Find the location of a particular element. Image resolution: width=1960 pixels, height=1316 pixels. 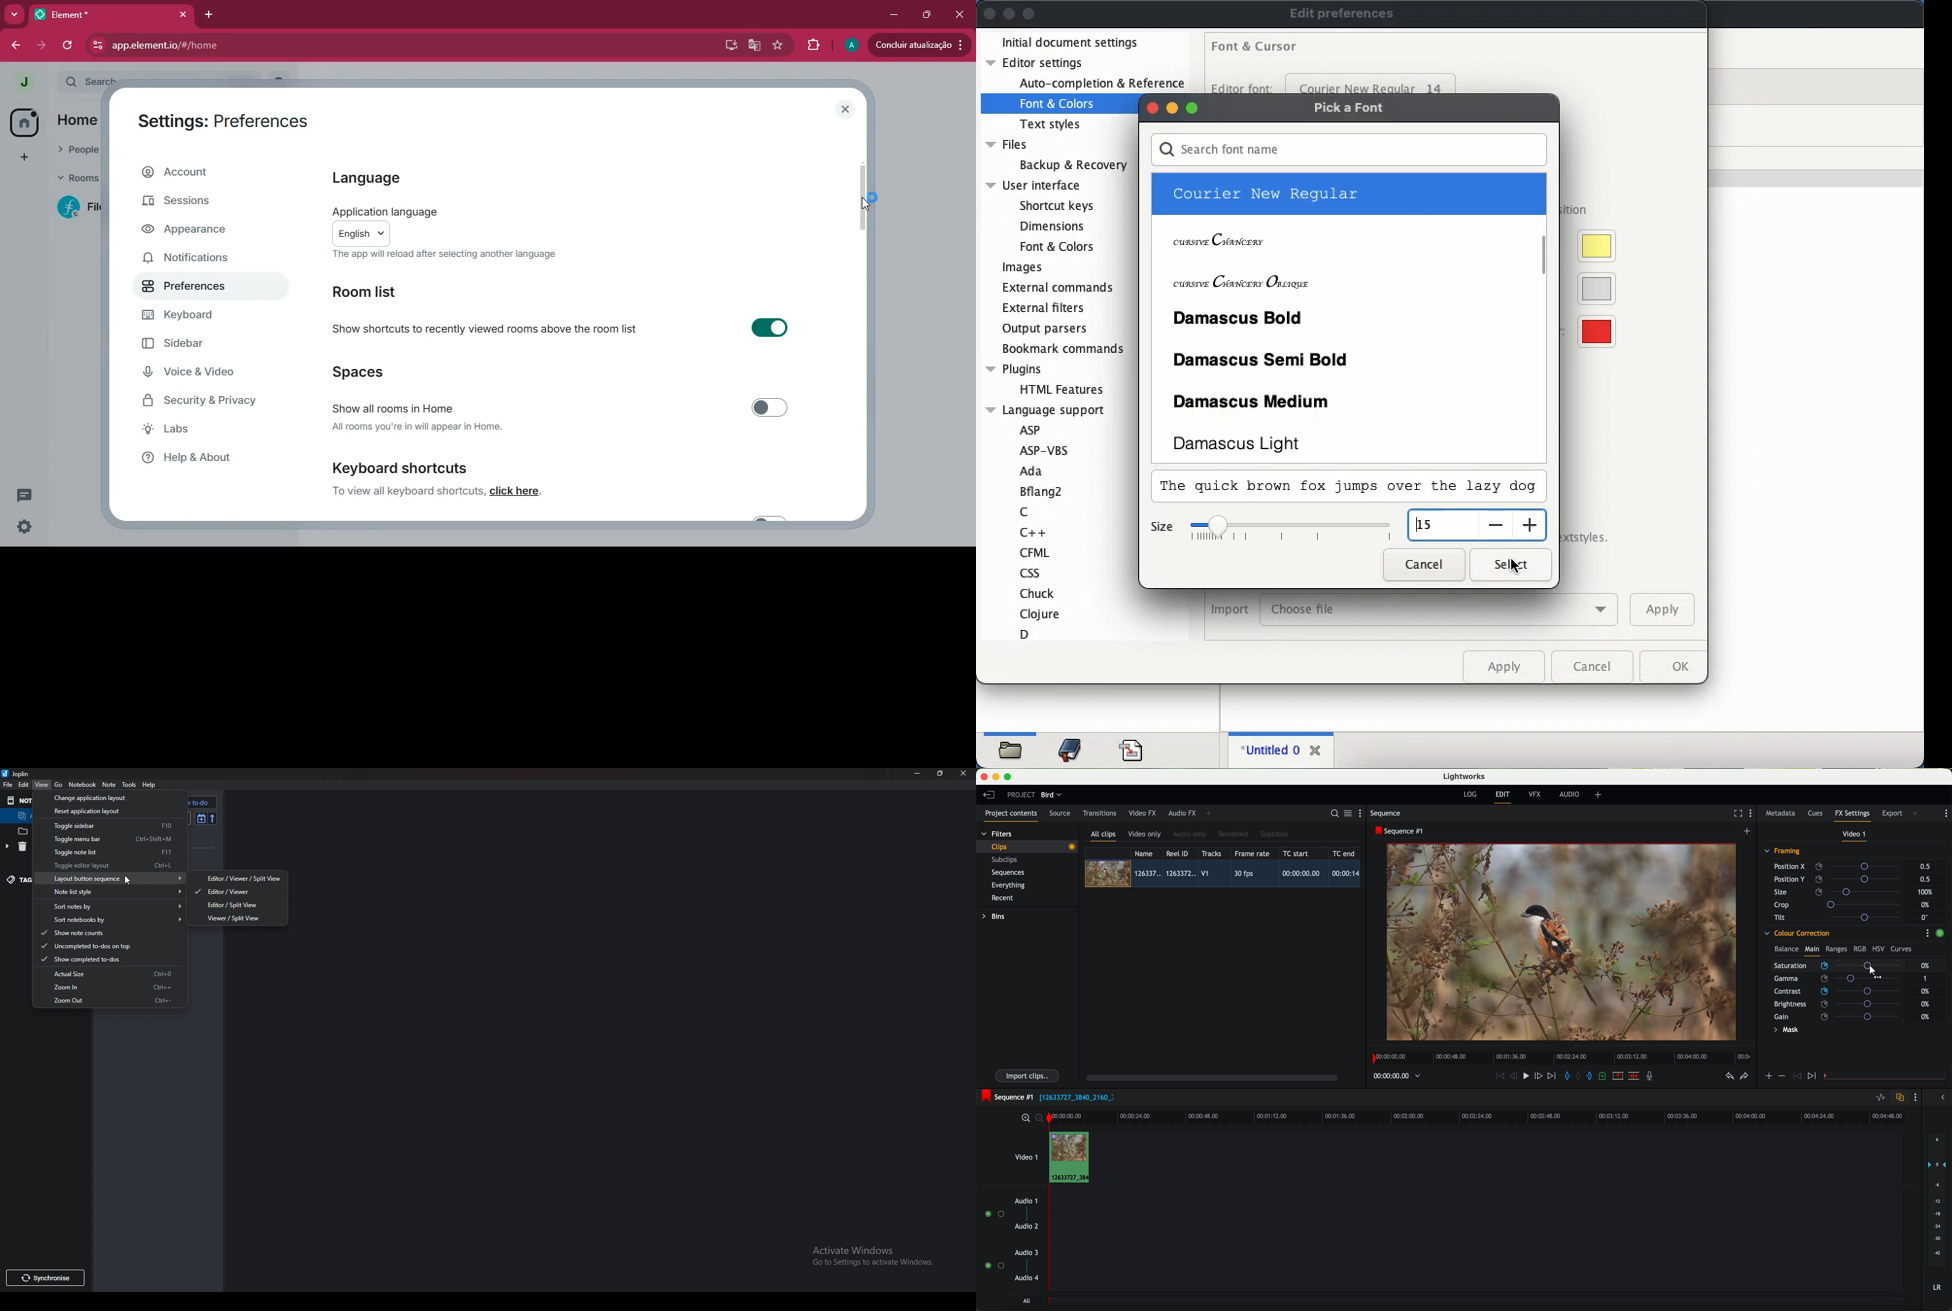

minimize is located at coordinates (1172, 108).